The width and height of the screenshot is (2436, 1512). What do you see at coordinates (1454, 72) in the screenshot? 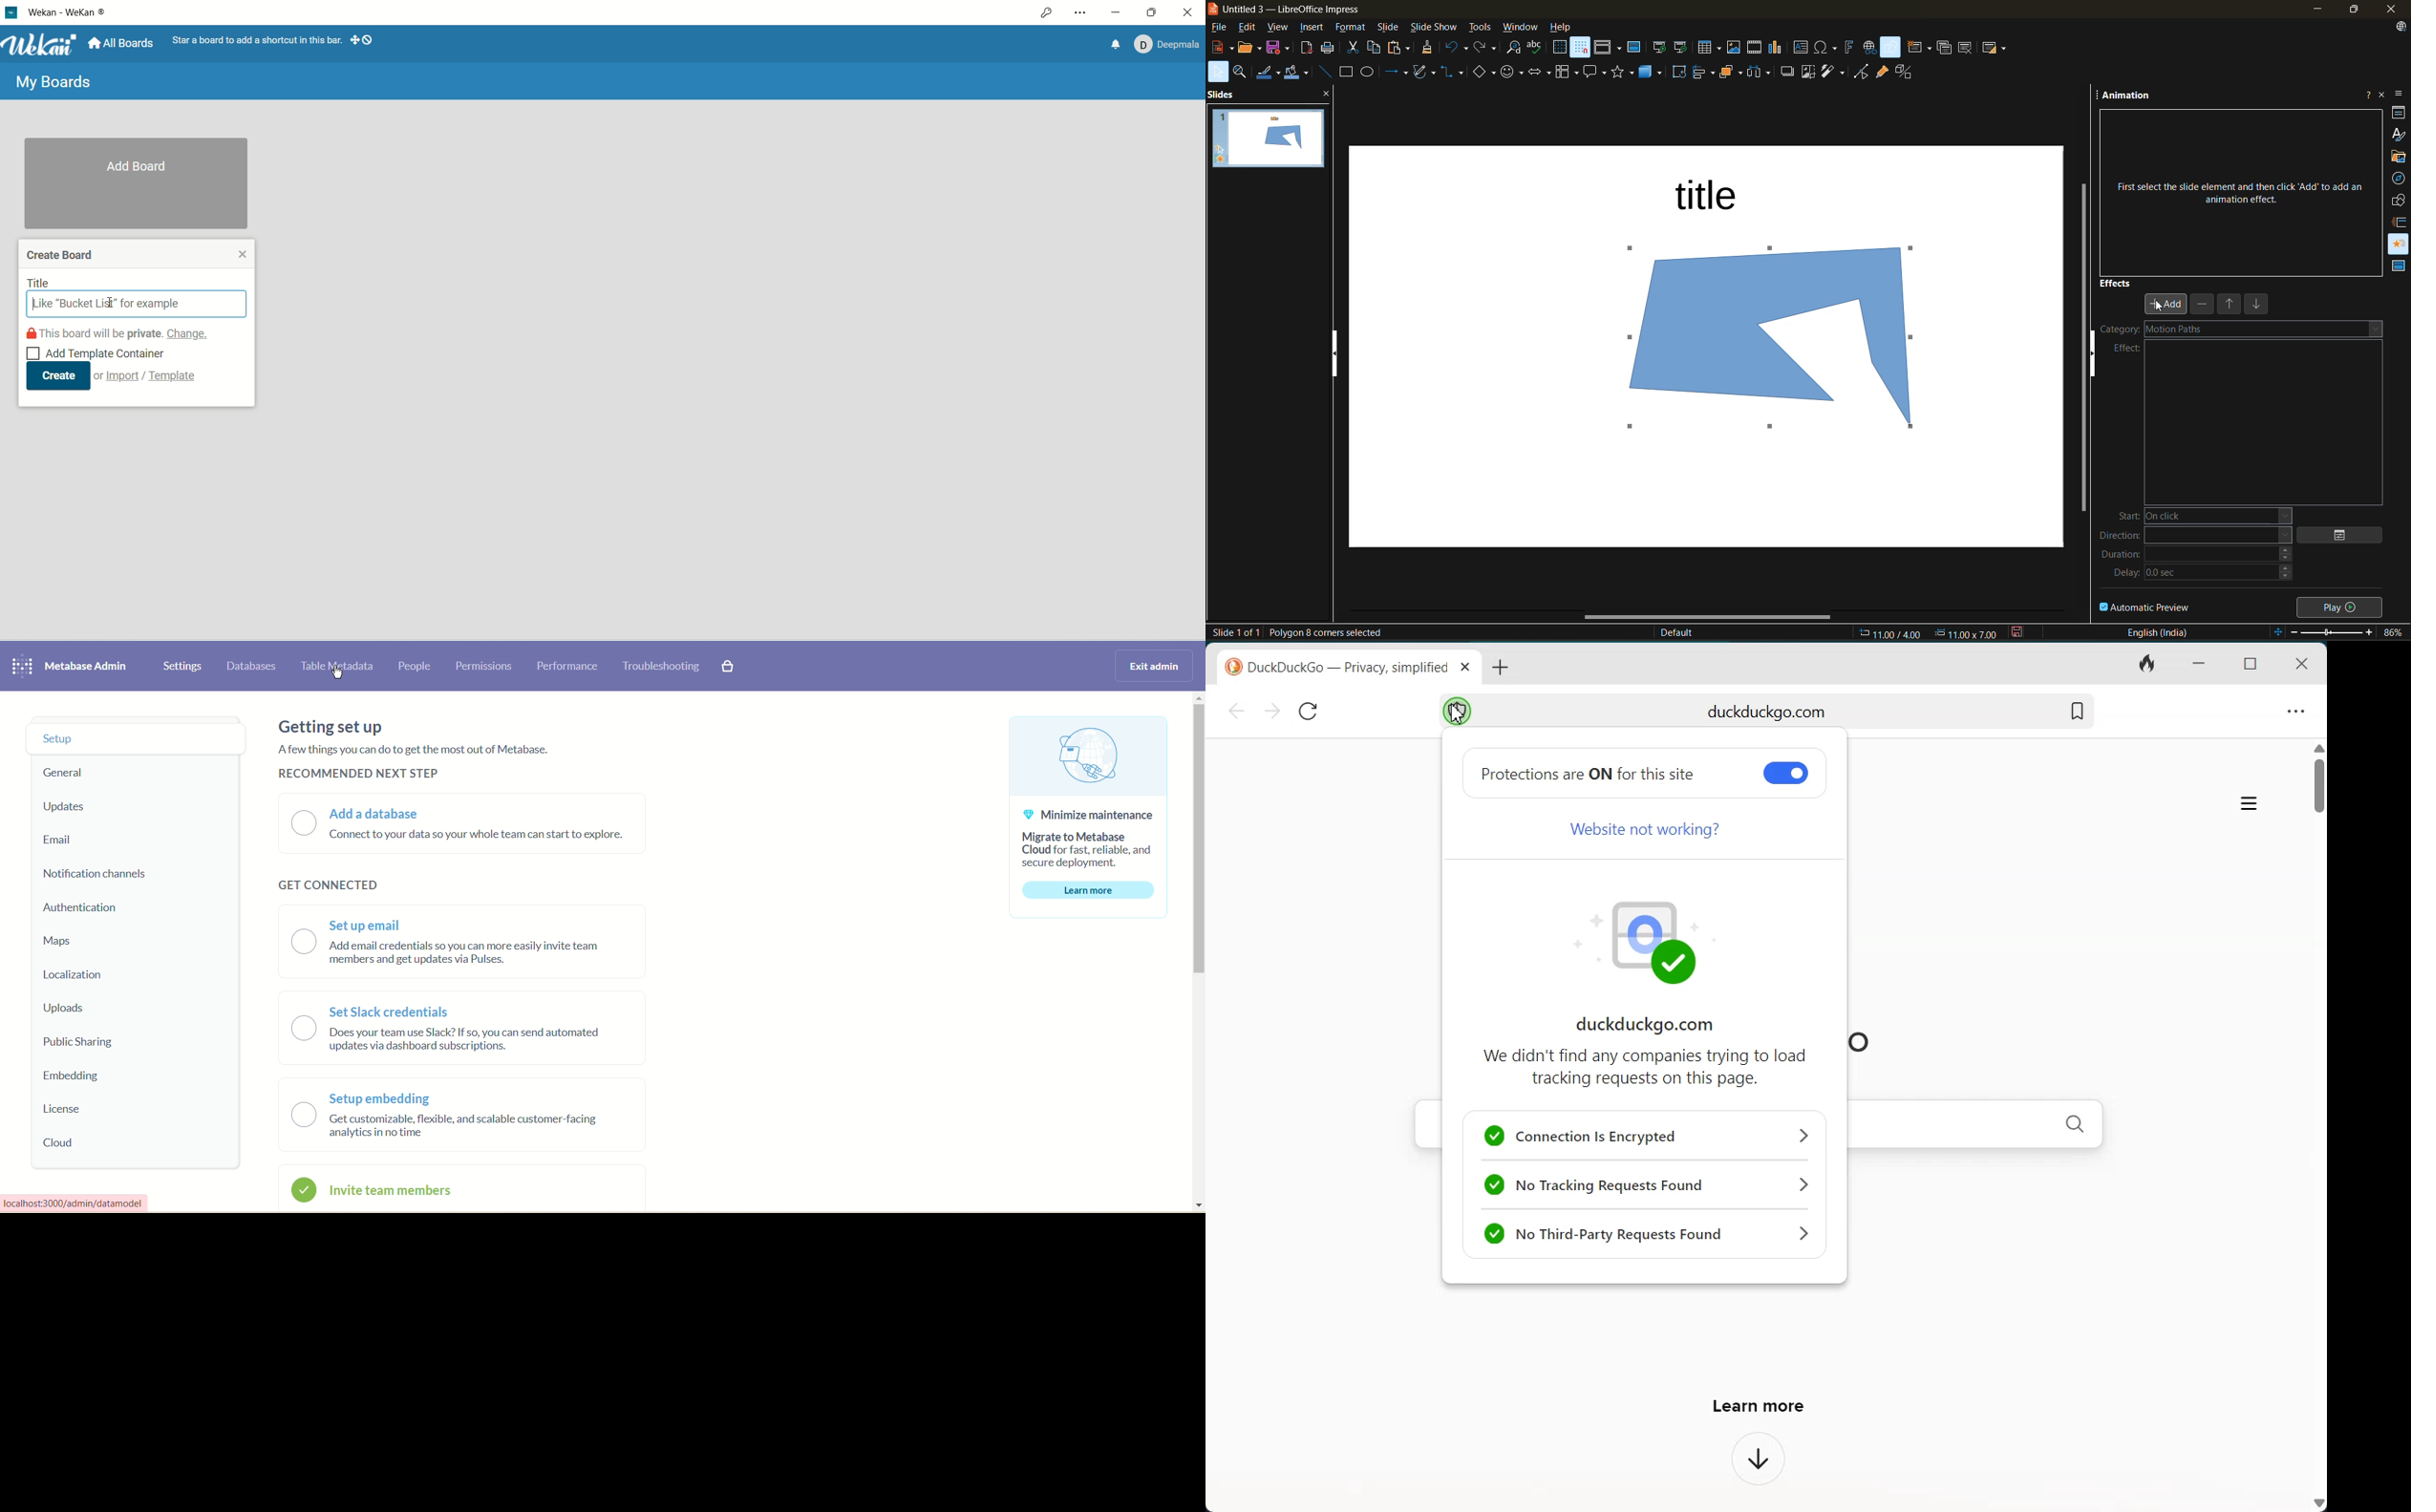
I see `connectors` at bounding box center [1454, 72].